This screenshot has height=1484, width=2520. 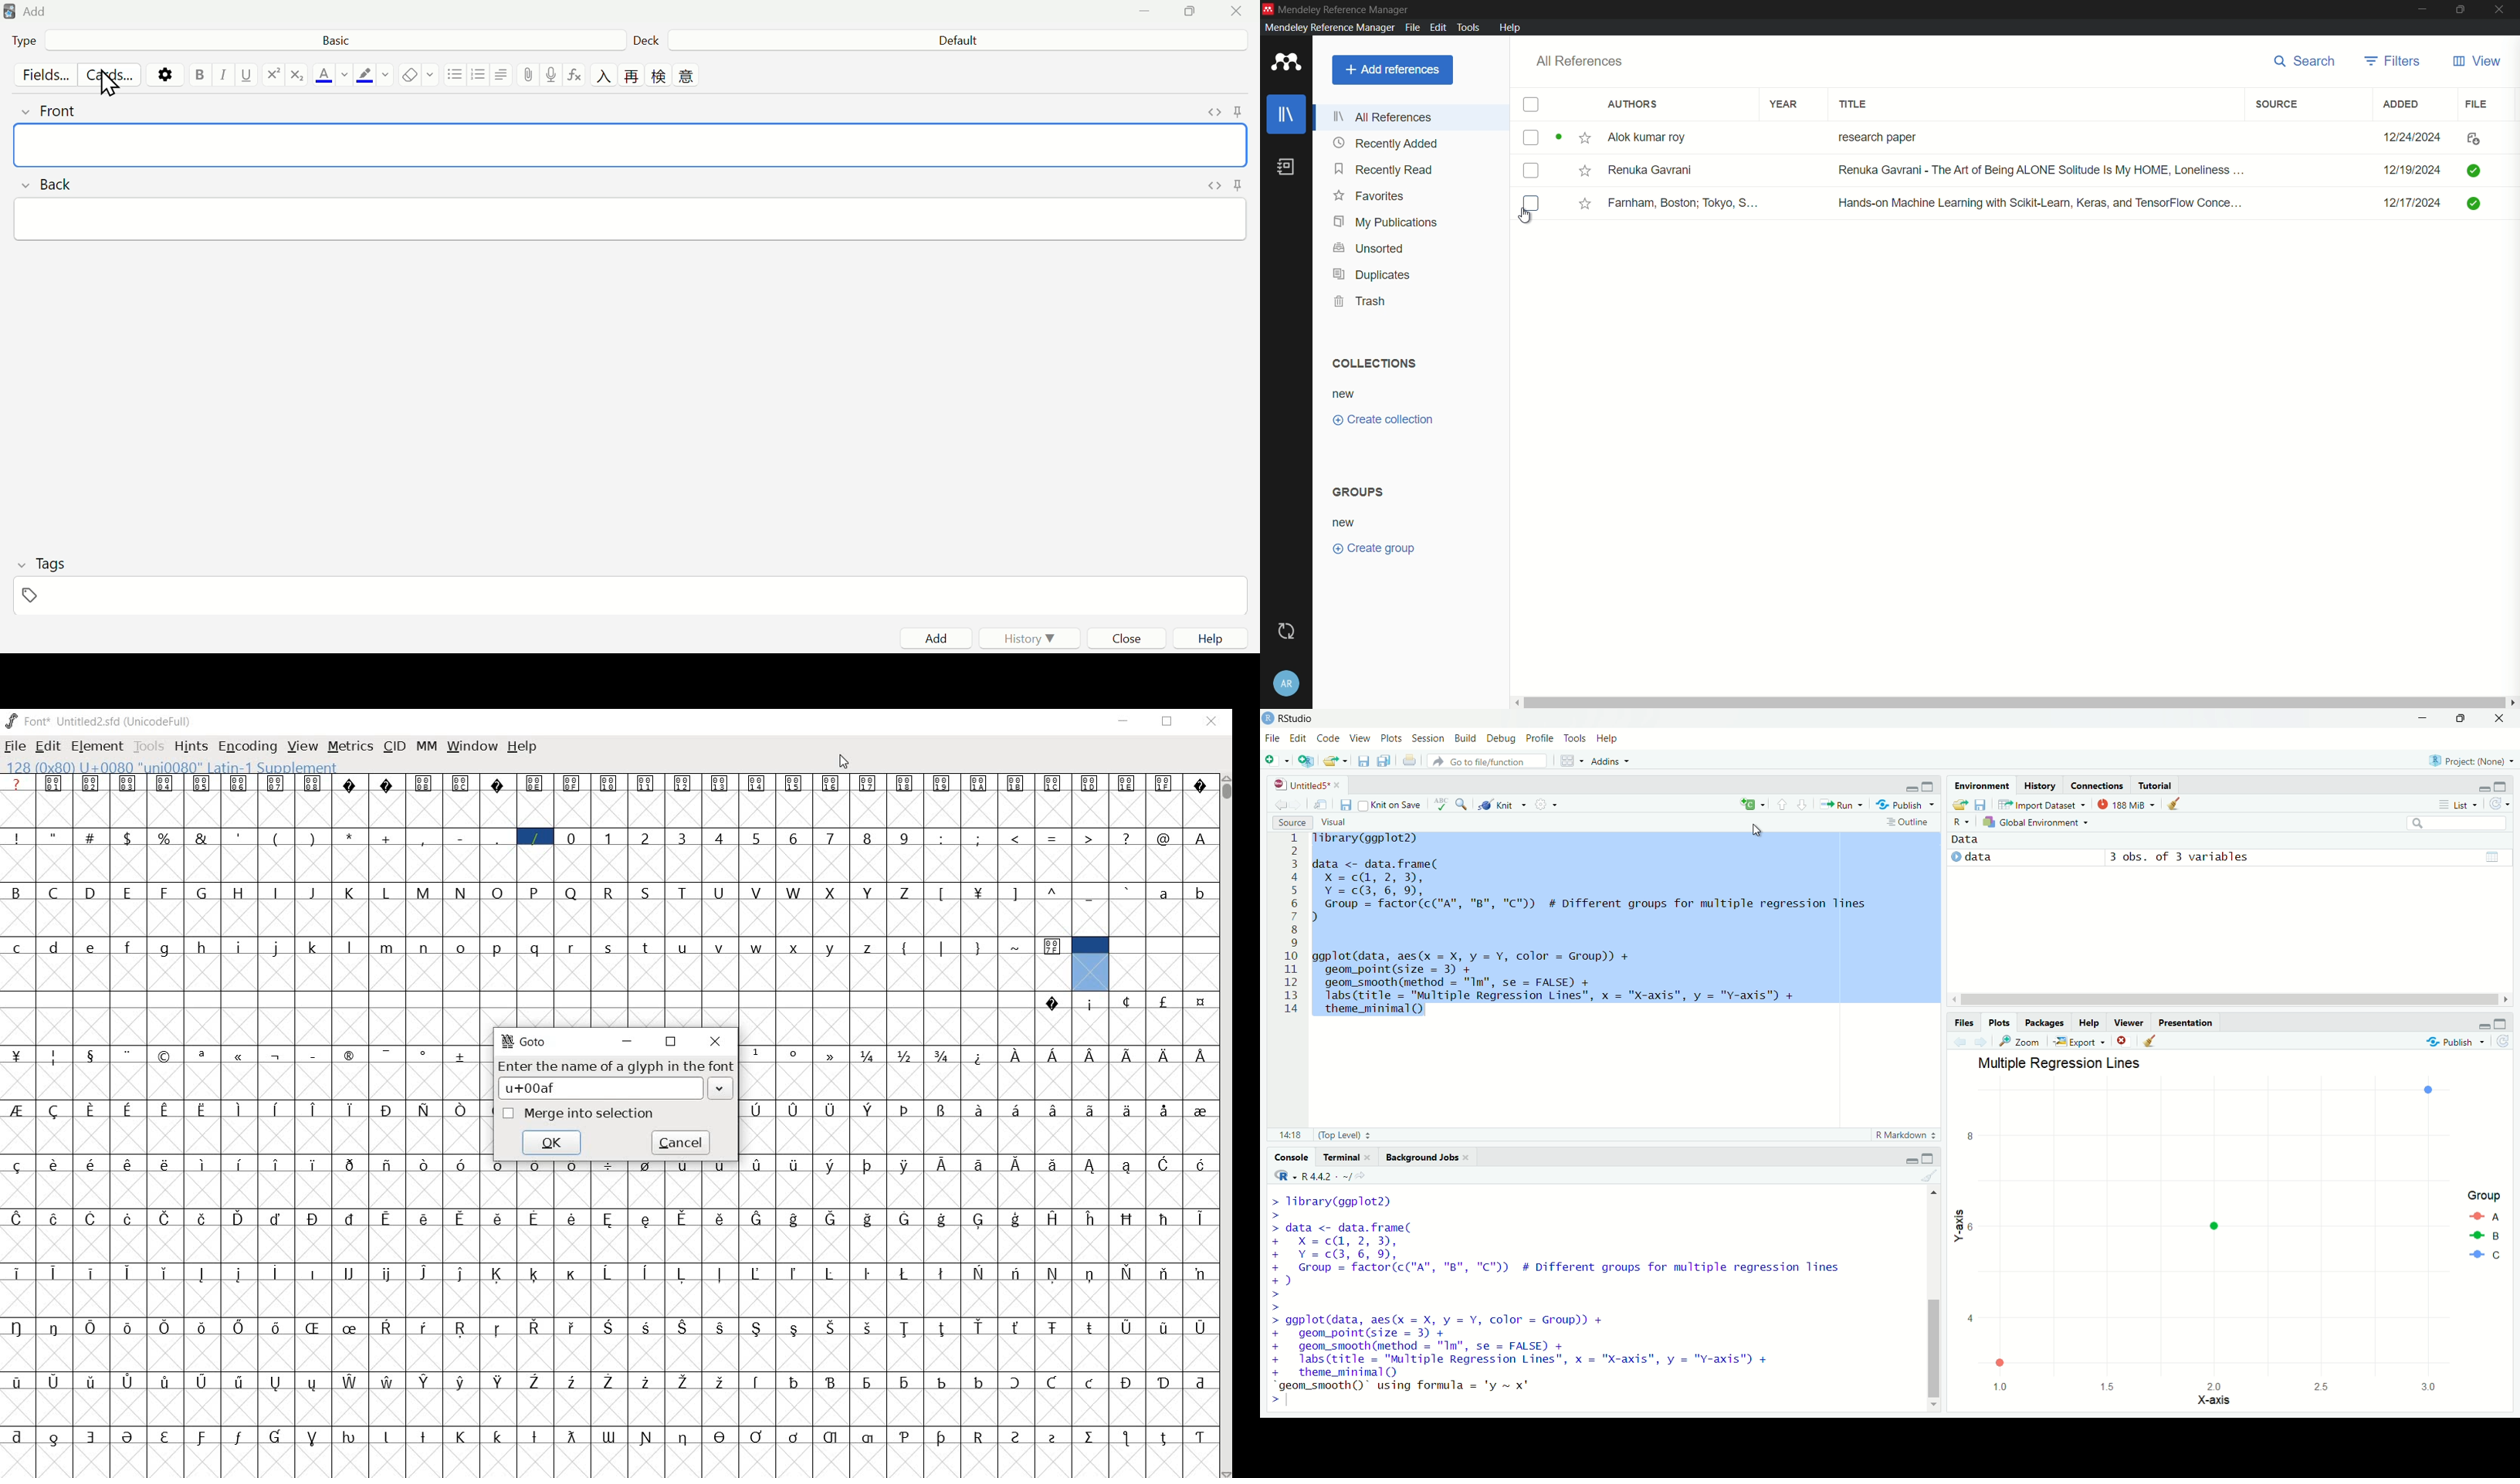 What do you see at coordinates (1540, 739) in the screenshot?
I see `Profile` at bounding box center [1540, 739].